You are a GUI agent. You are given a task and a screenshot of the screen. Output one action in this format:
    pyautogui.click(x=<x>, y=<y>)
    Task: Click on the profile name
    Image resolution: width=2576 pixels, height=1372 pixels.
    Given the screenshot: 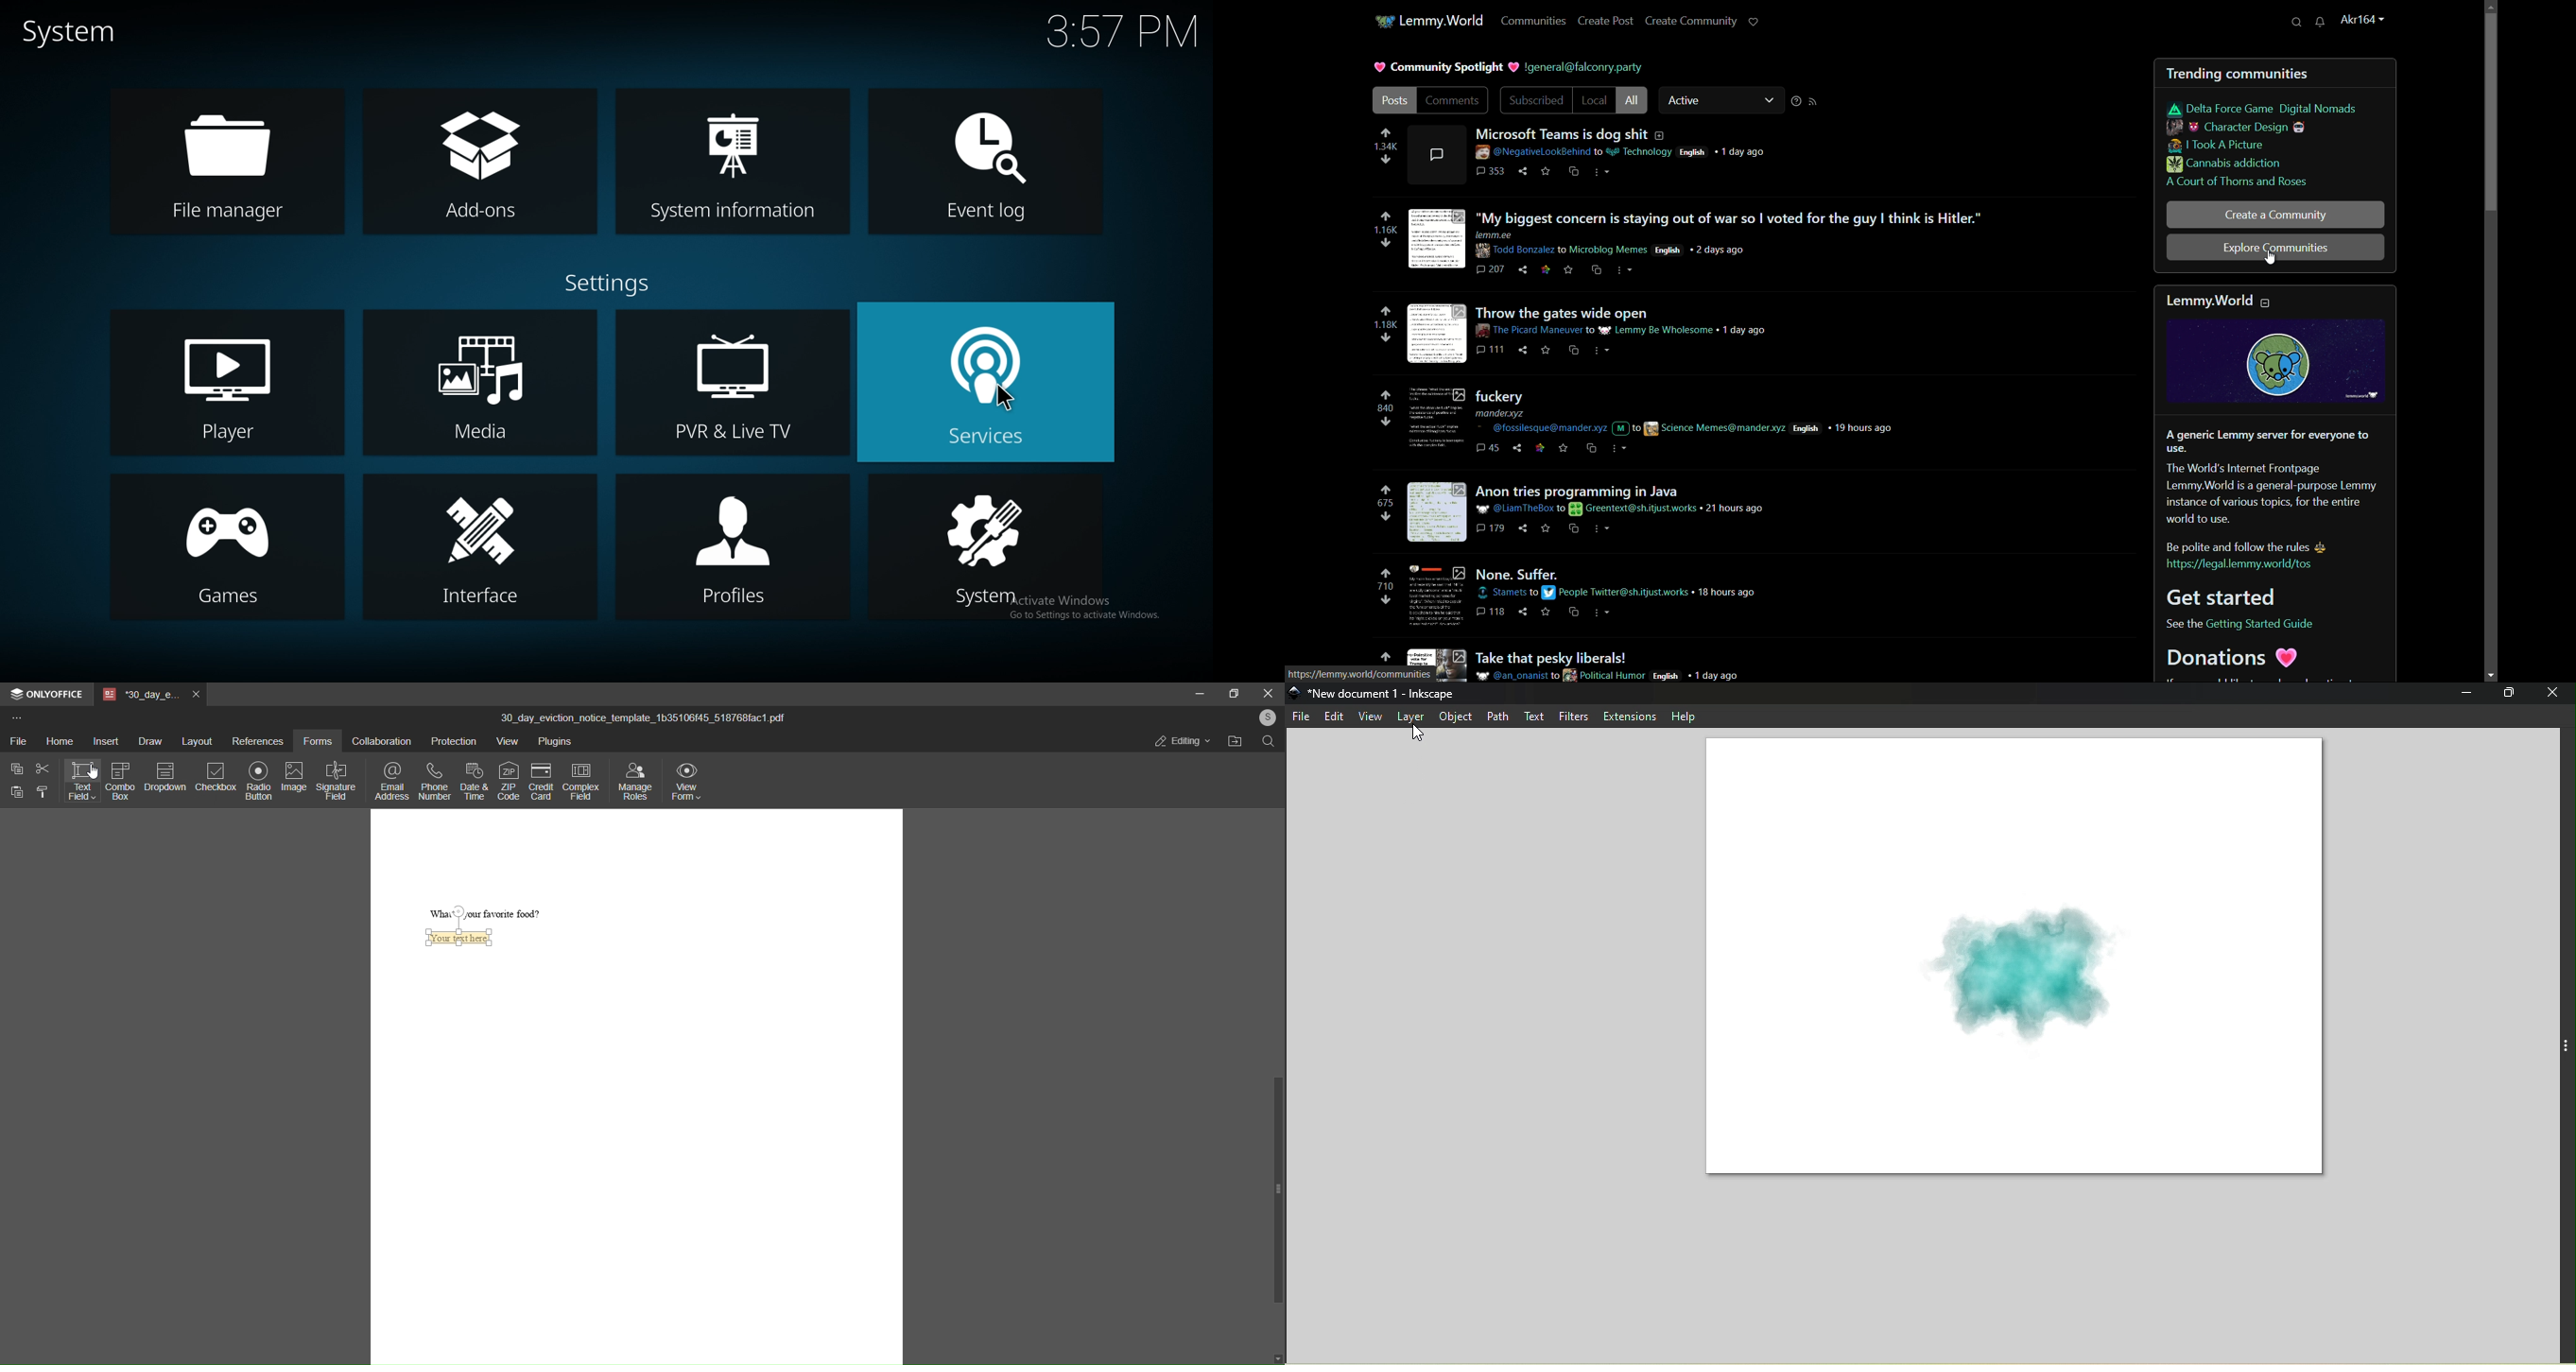 What is the action you would take?
    pyautogui.click(x=1582, y=70)
    